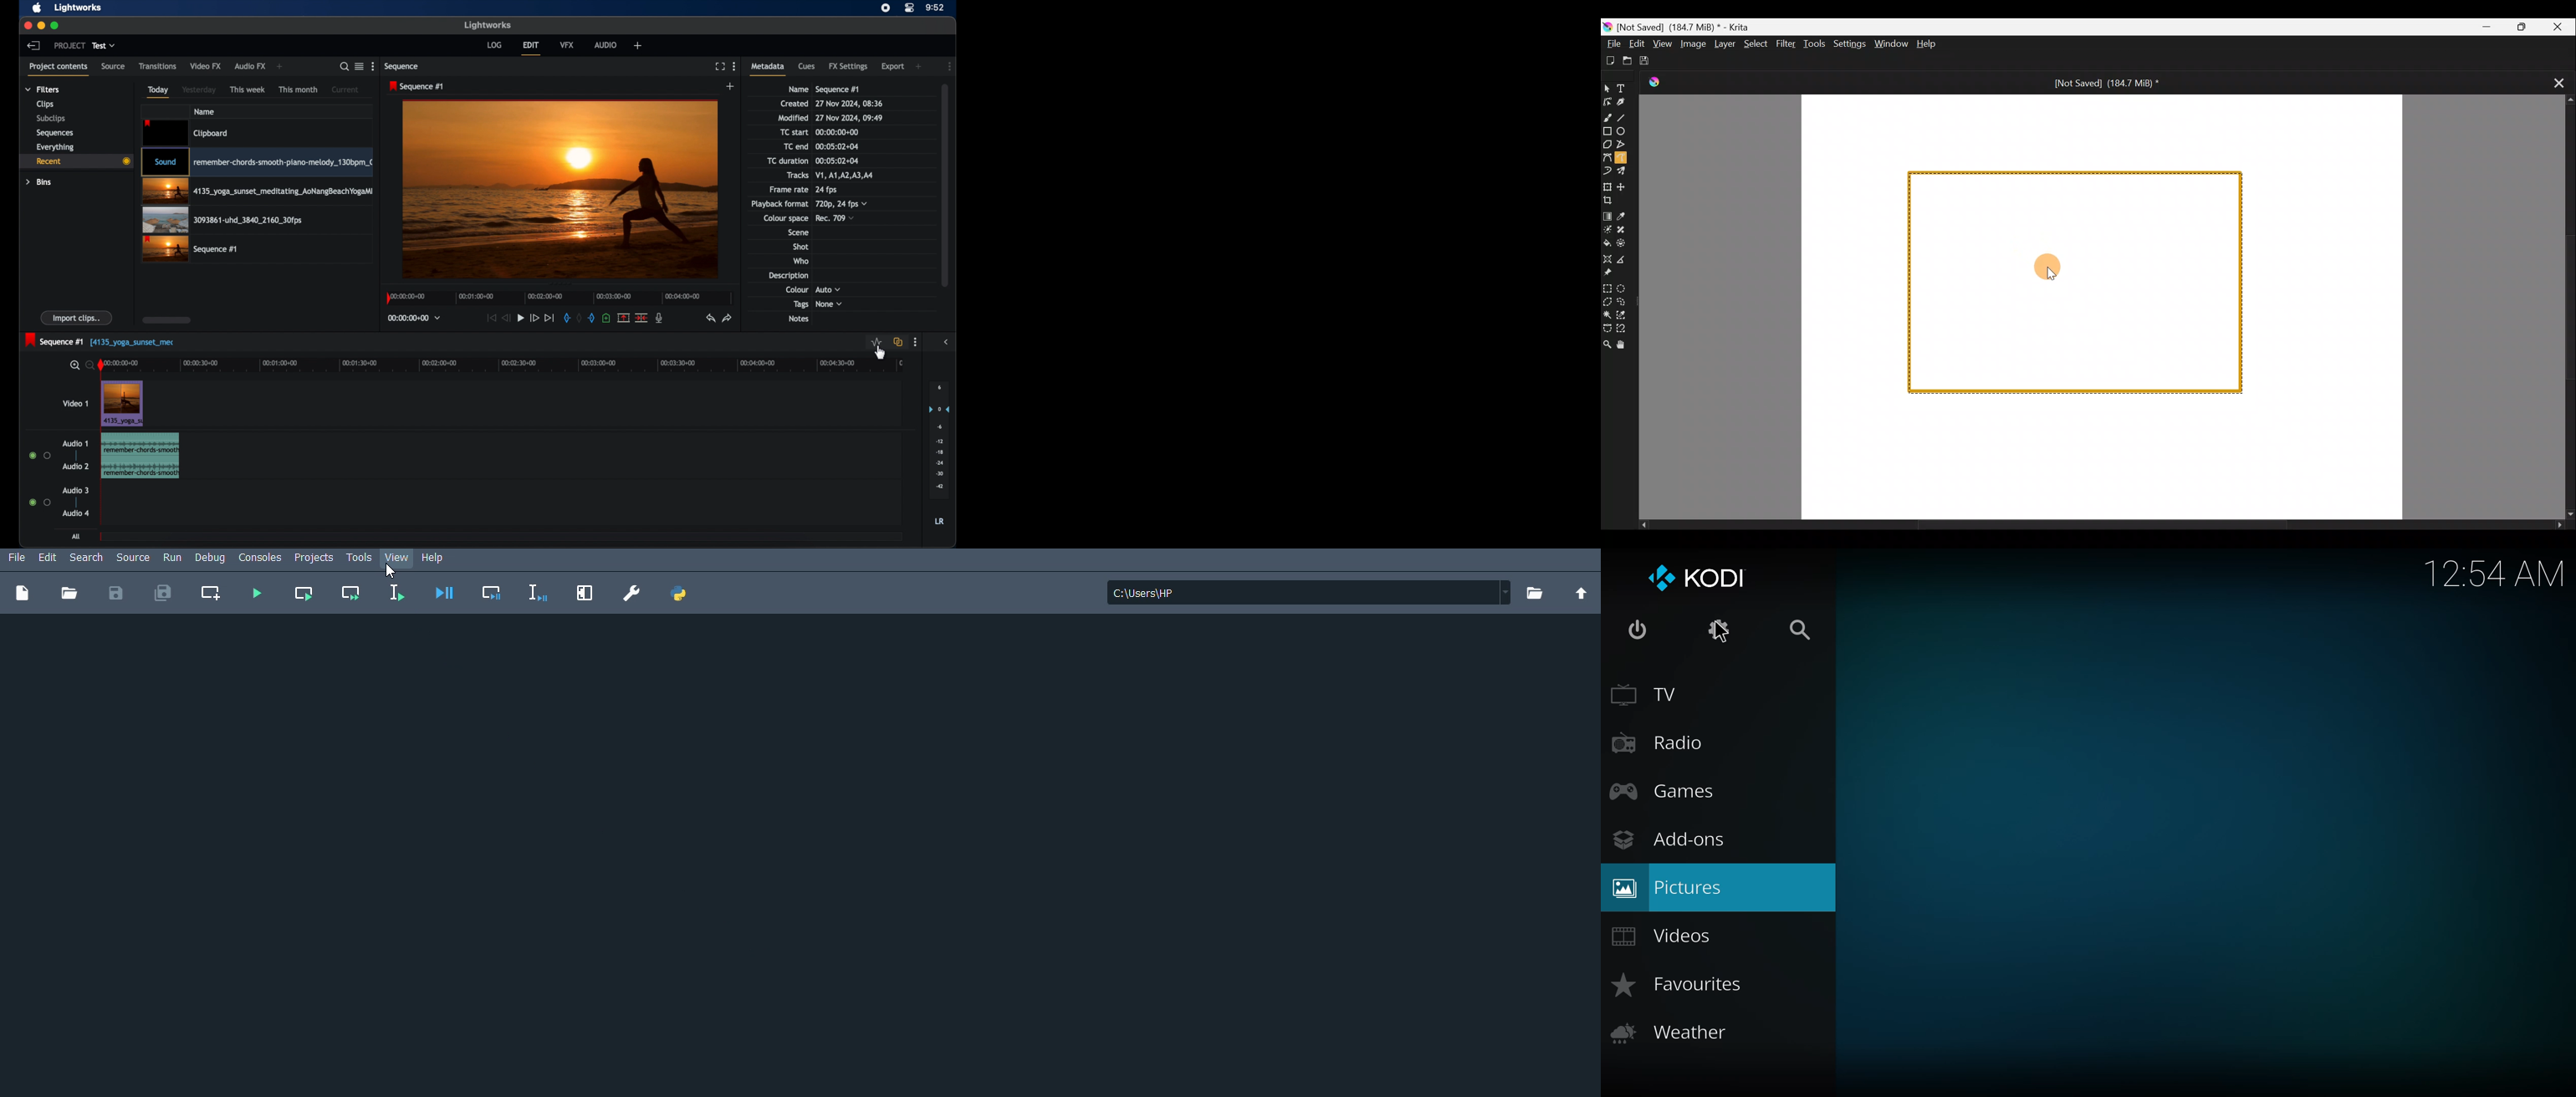 The width and height of the screenshot is (2576, 1120). Describe the element at coordinates (1625, 145) in the screenshot. I see `Polyline tool` at that location.